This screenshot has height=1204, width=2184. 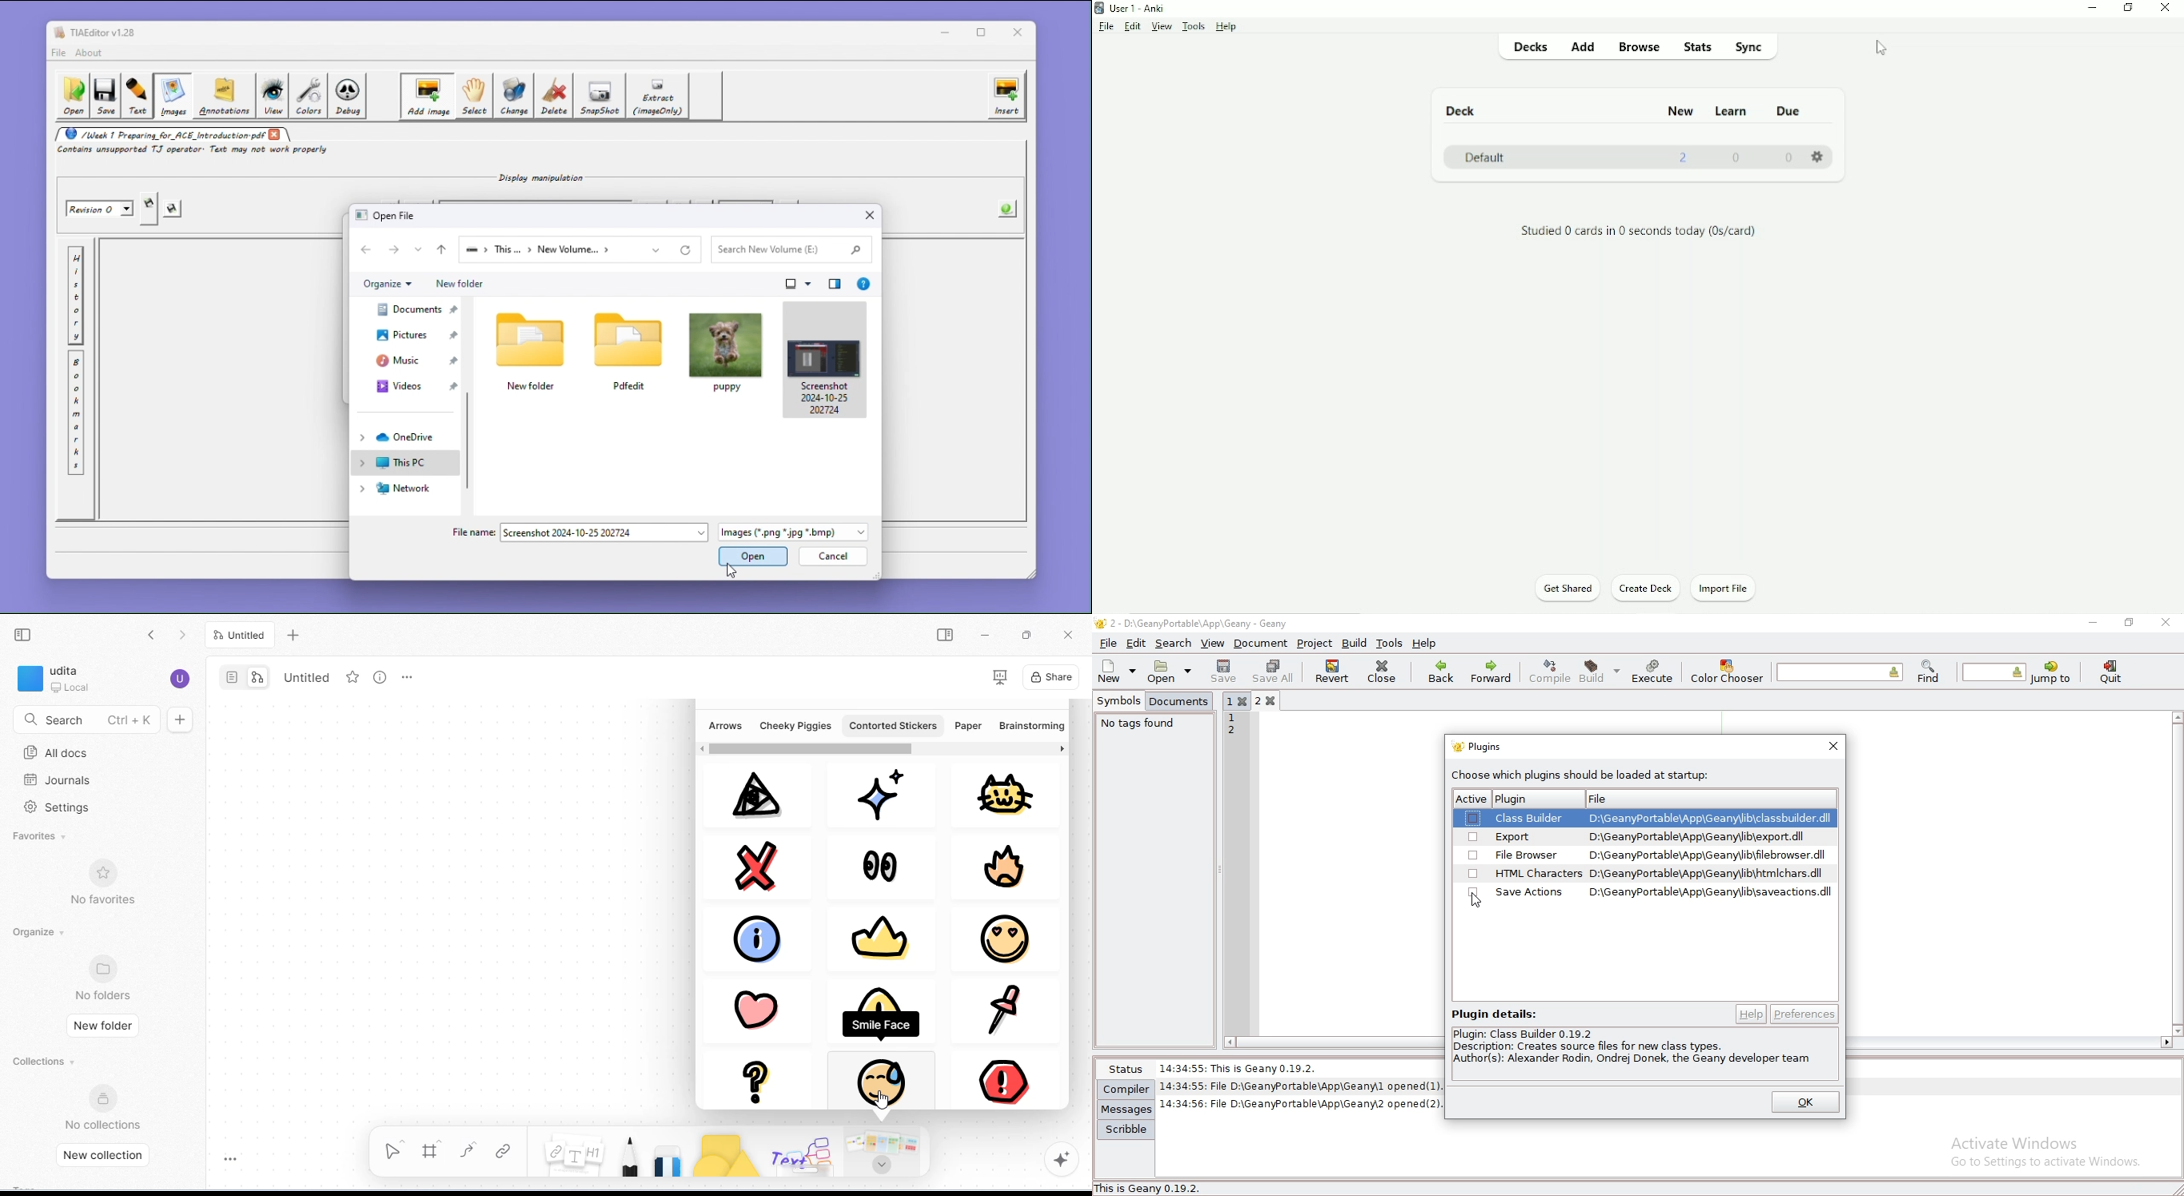 What do you see at coordinates (233, 1158) in the screenshot?
I see `toggle zoom` at bounding box center [233, 1158].